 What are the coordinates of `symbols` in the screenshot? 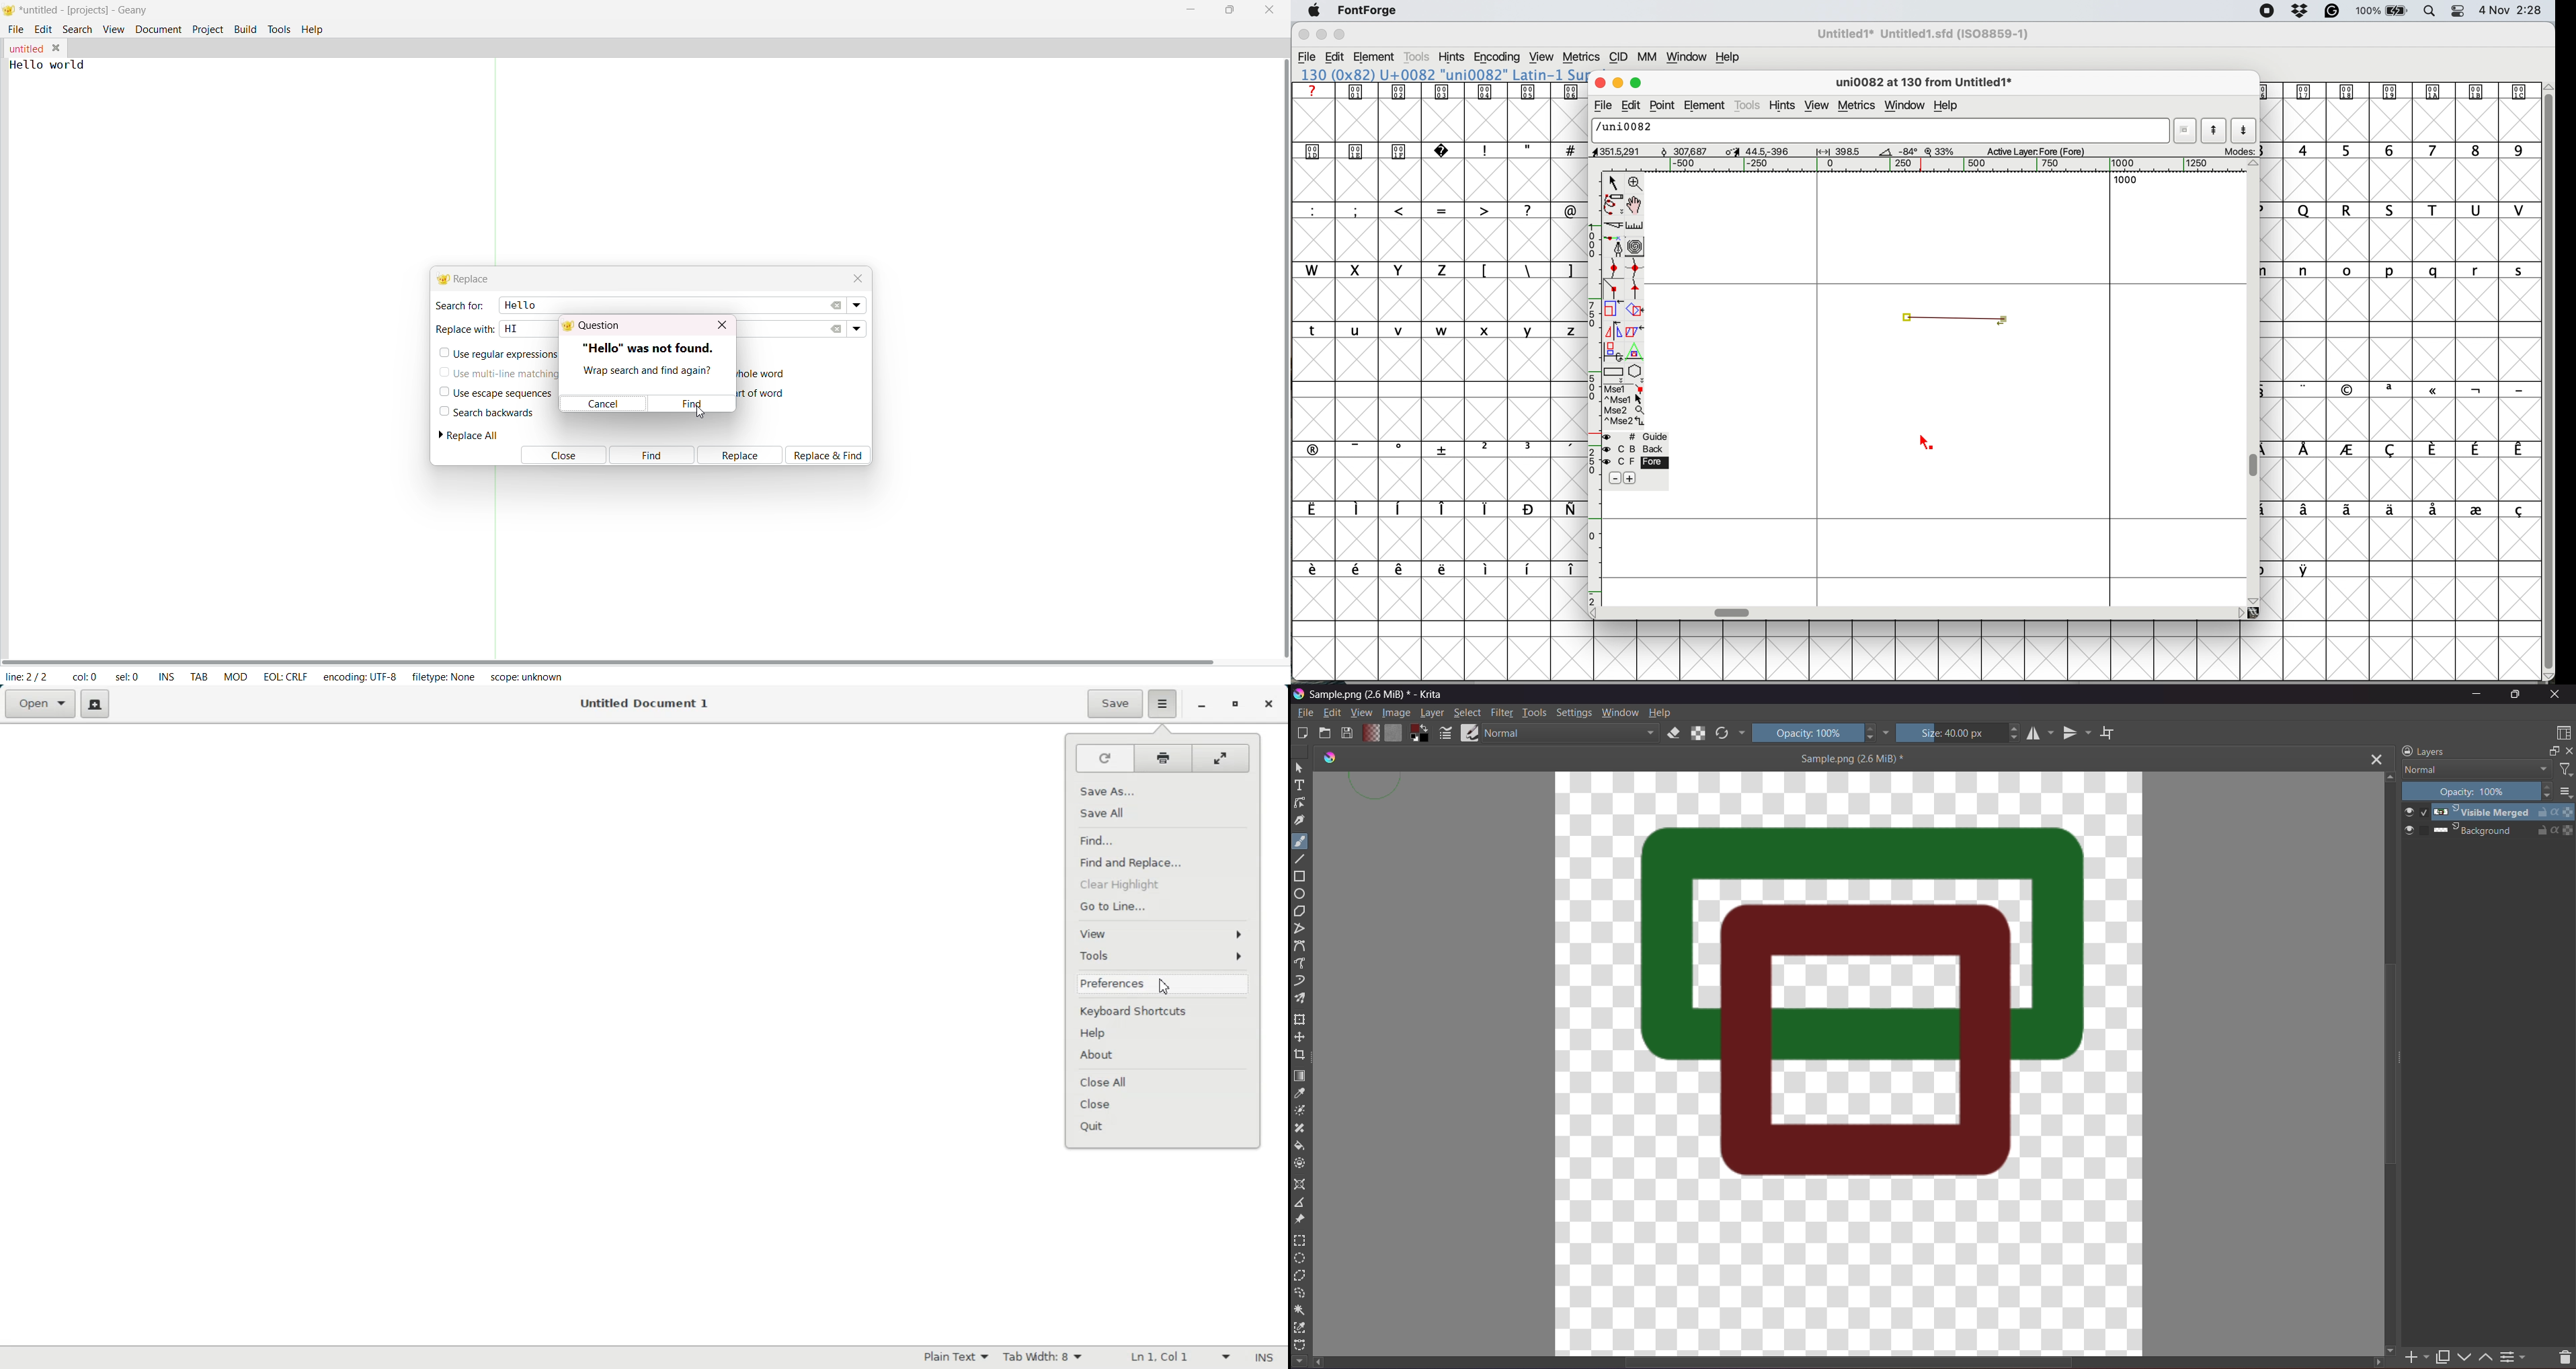 It's located at (2407, 510).